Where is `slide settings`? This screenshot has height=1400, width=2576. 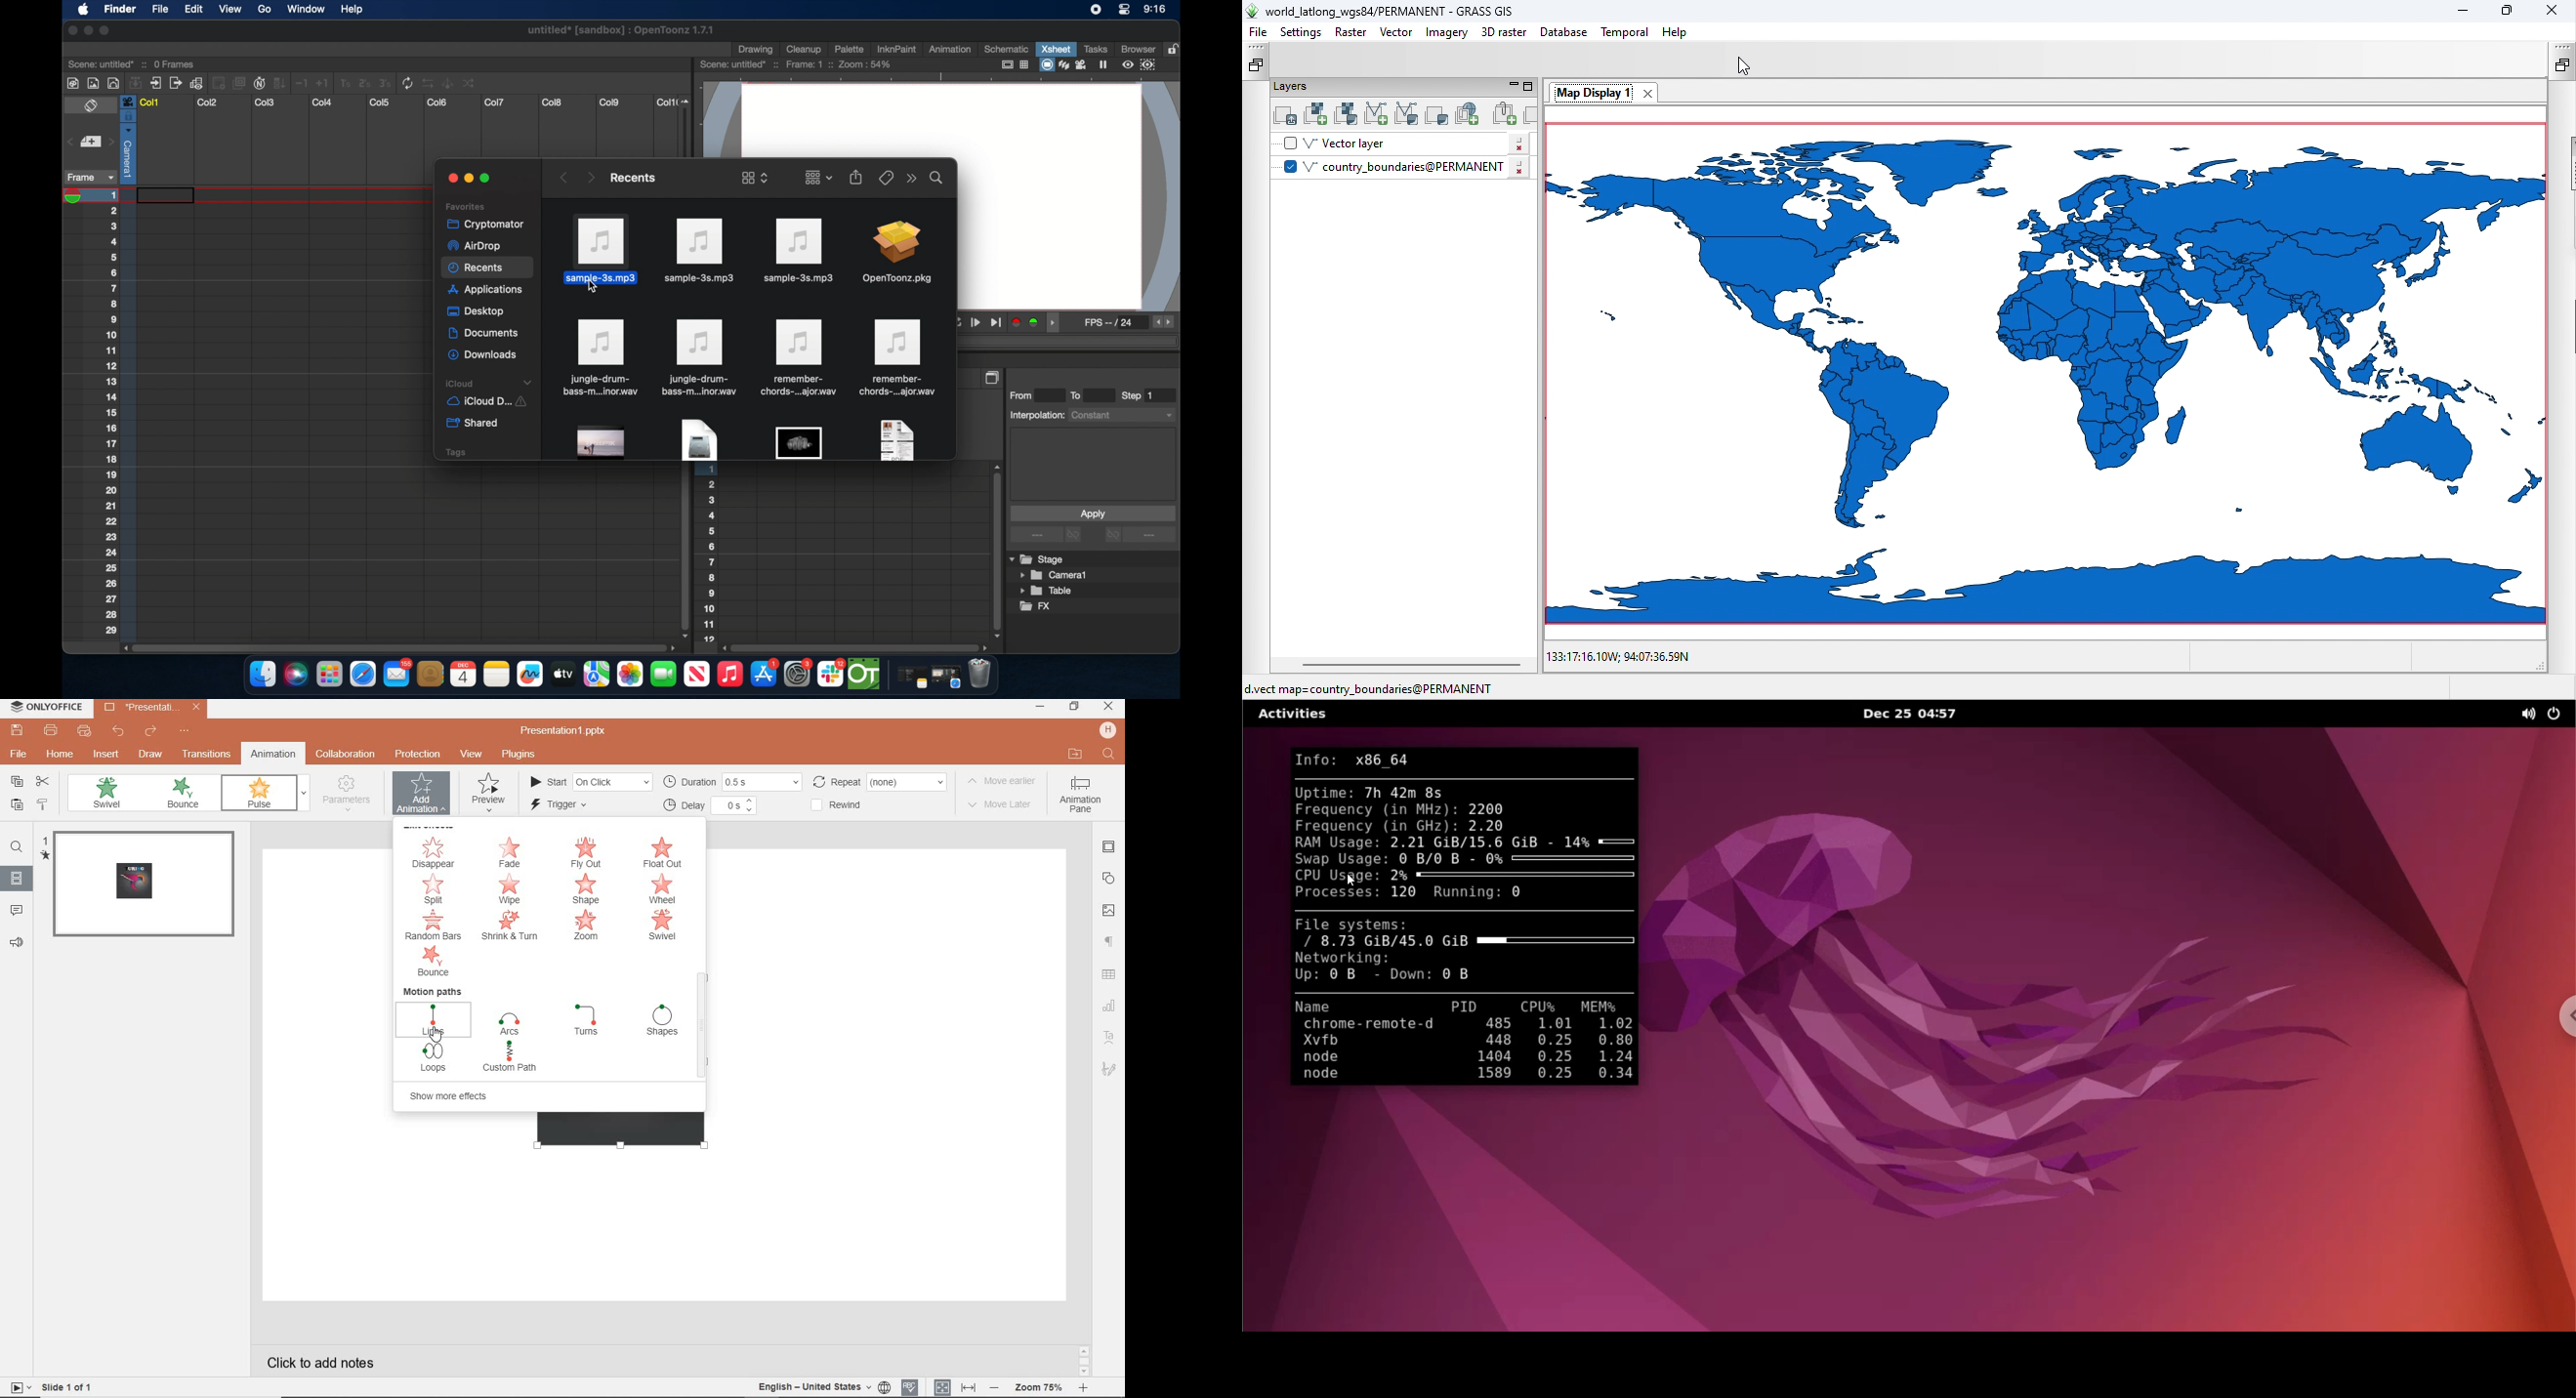 slide settings is located at coordinates (1109, 847).